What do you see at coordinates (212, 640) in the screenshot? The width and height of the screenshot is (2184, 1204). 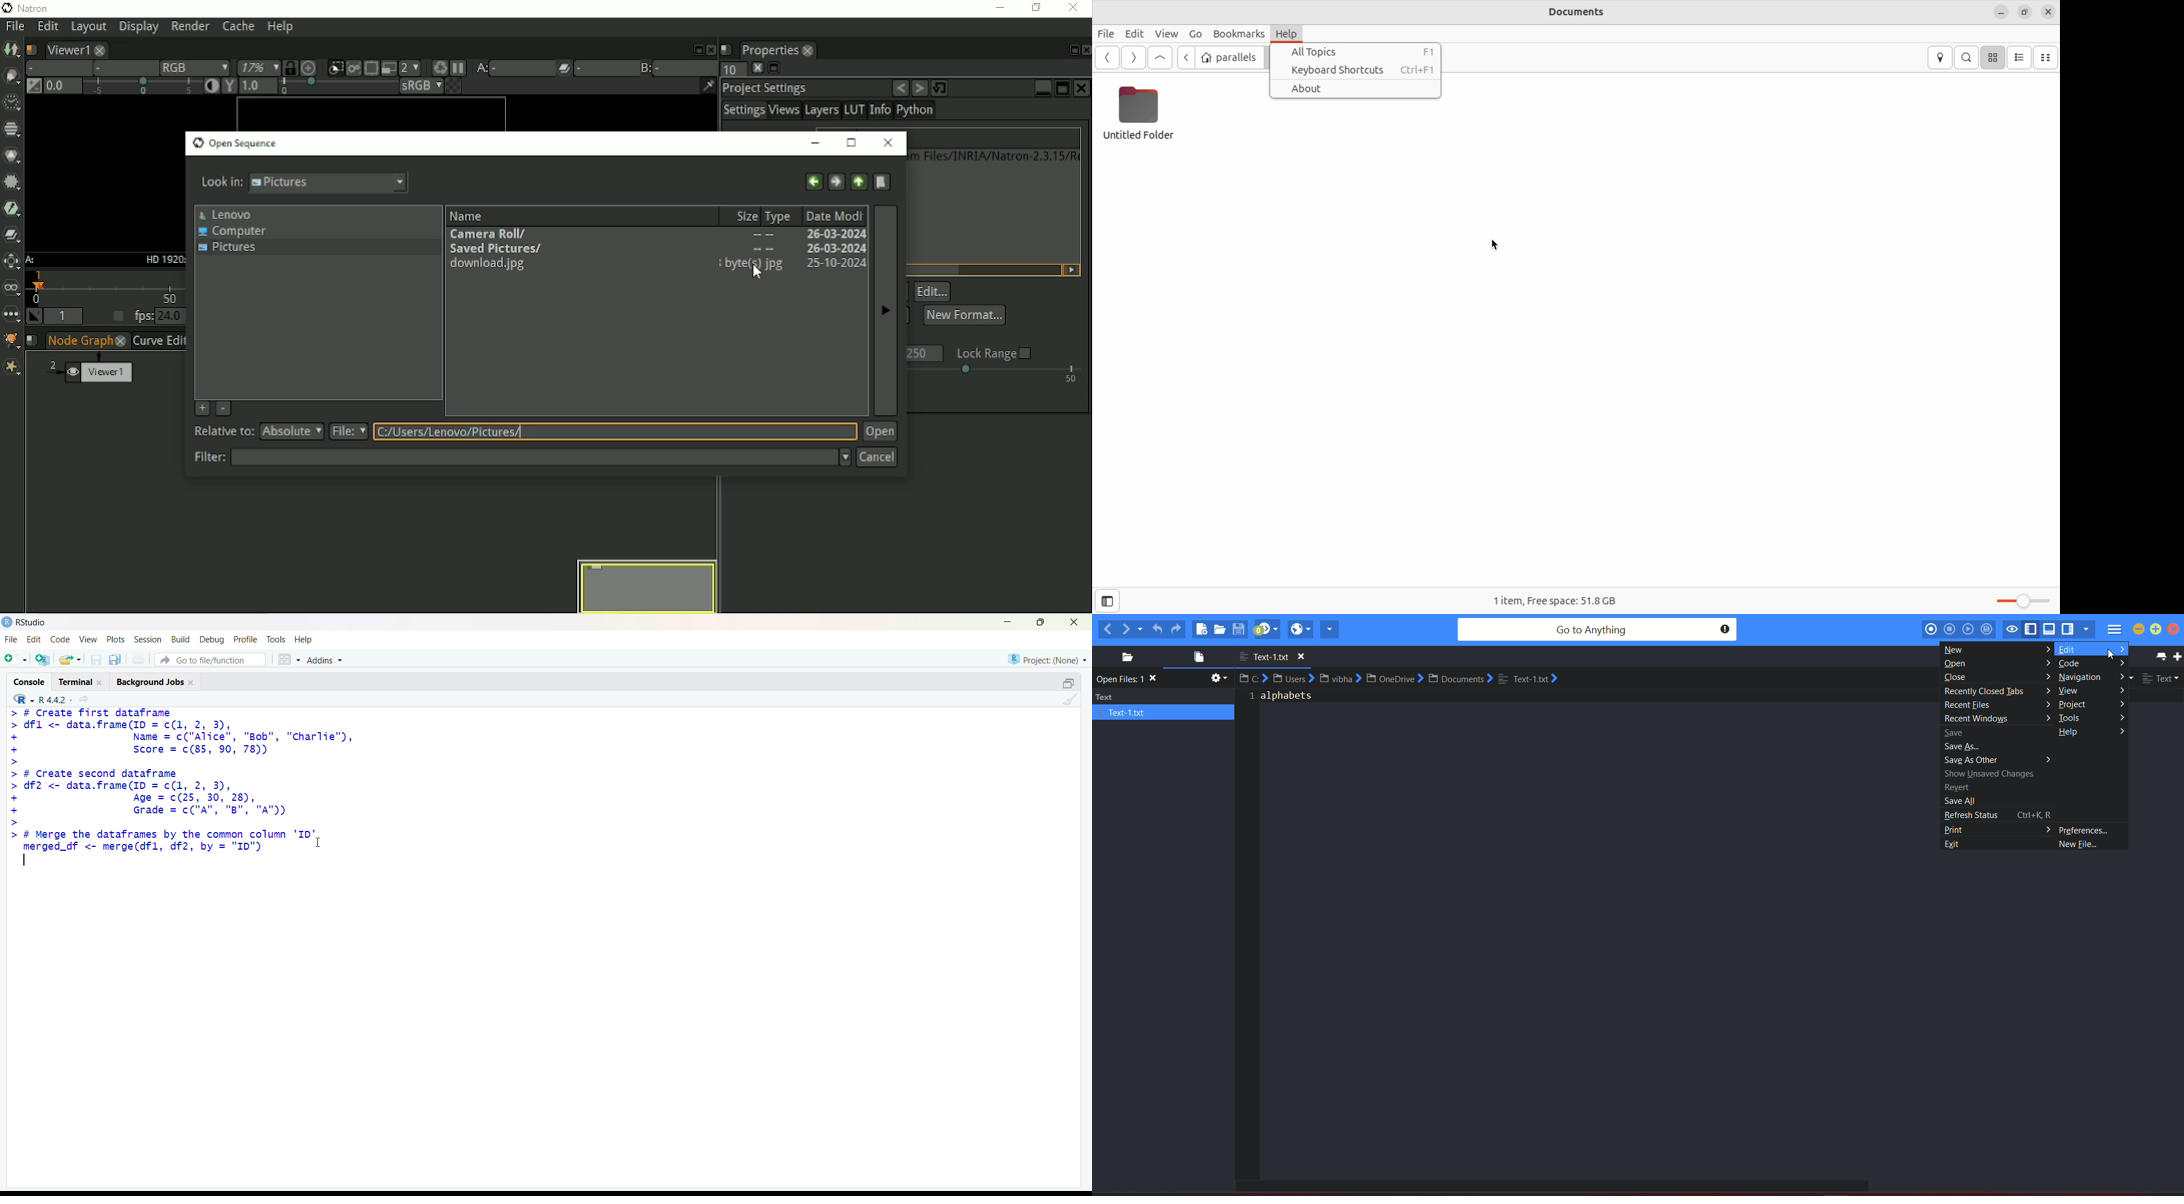 I see `Debug` at bounding box center [212, 640].